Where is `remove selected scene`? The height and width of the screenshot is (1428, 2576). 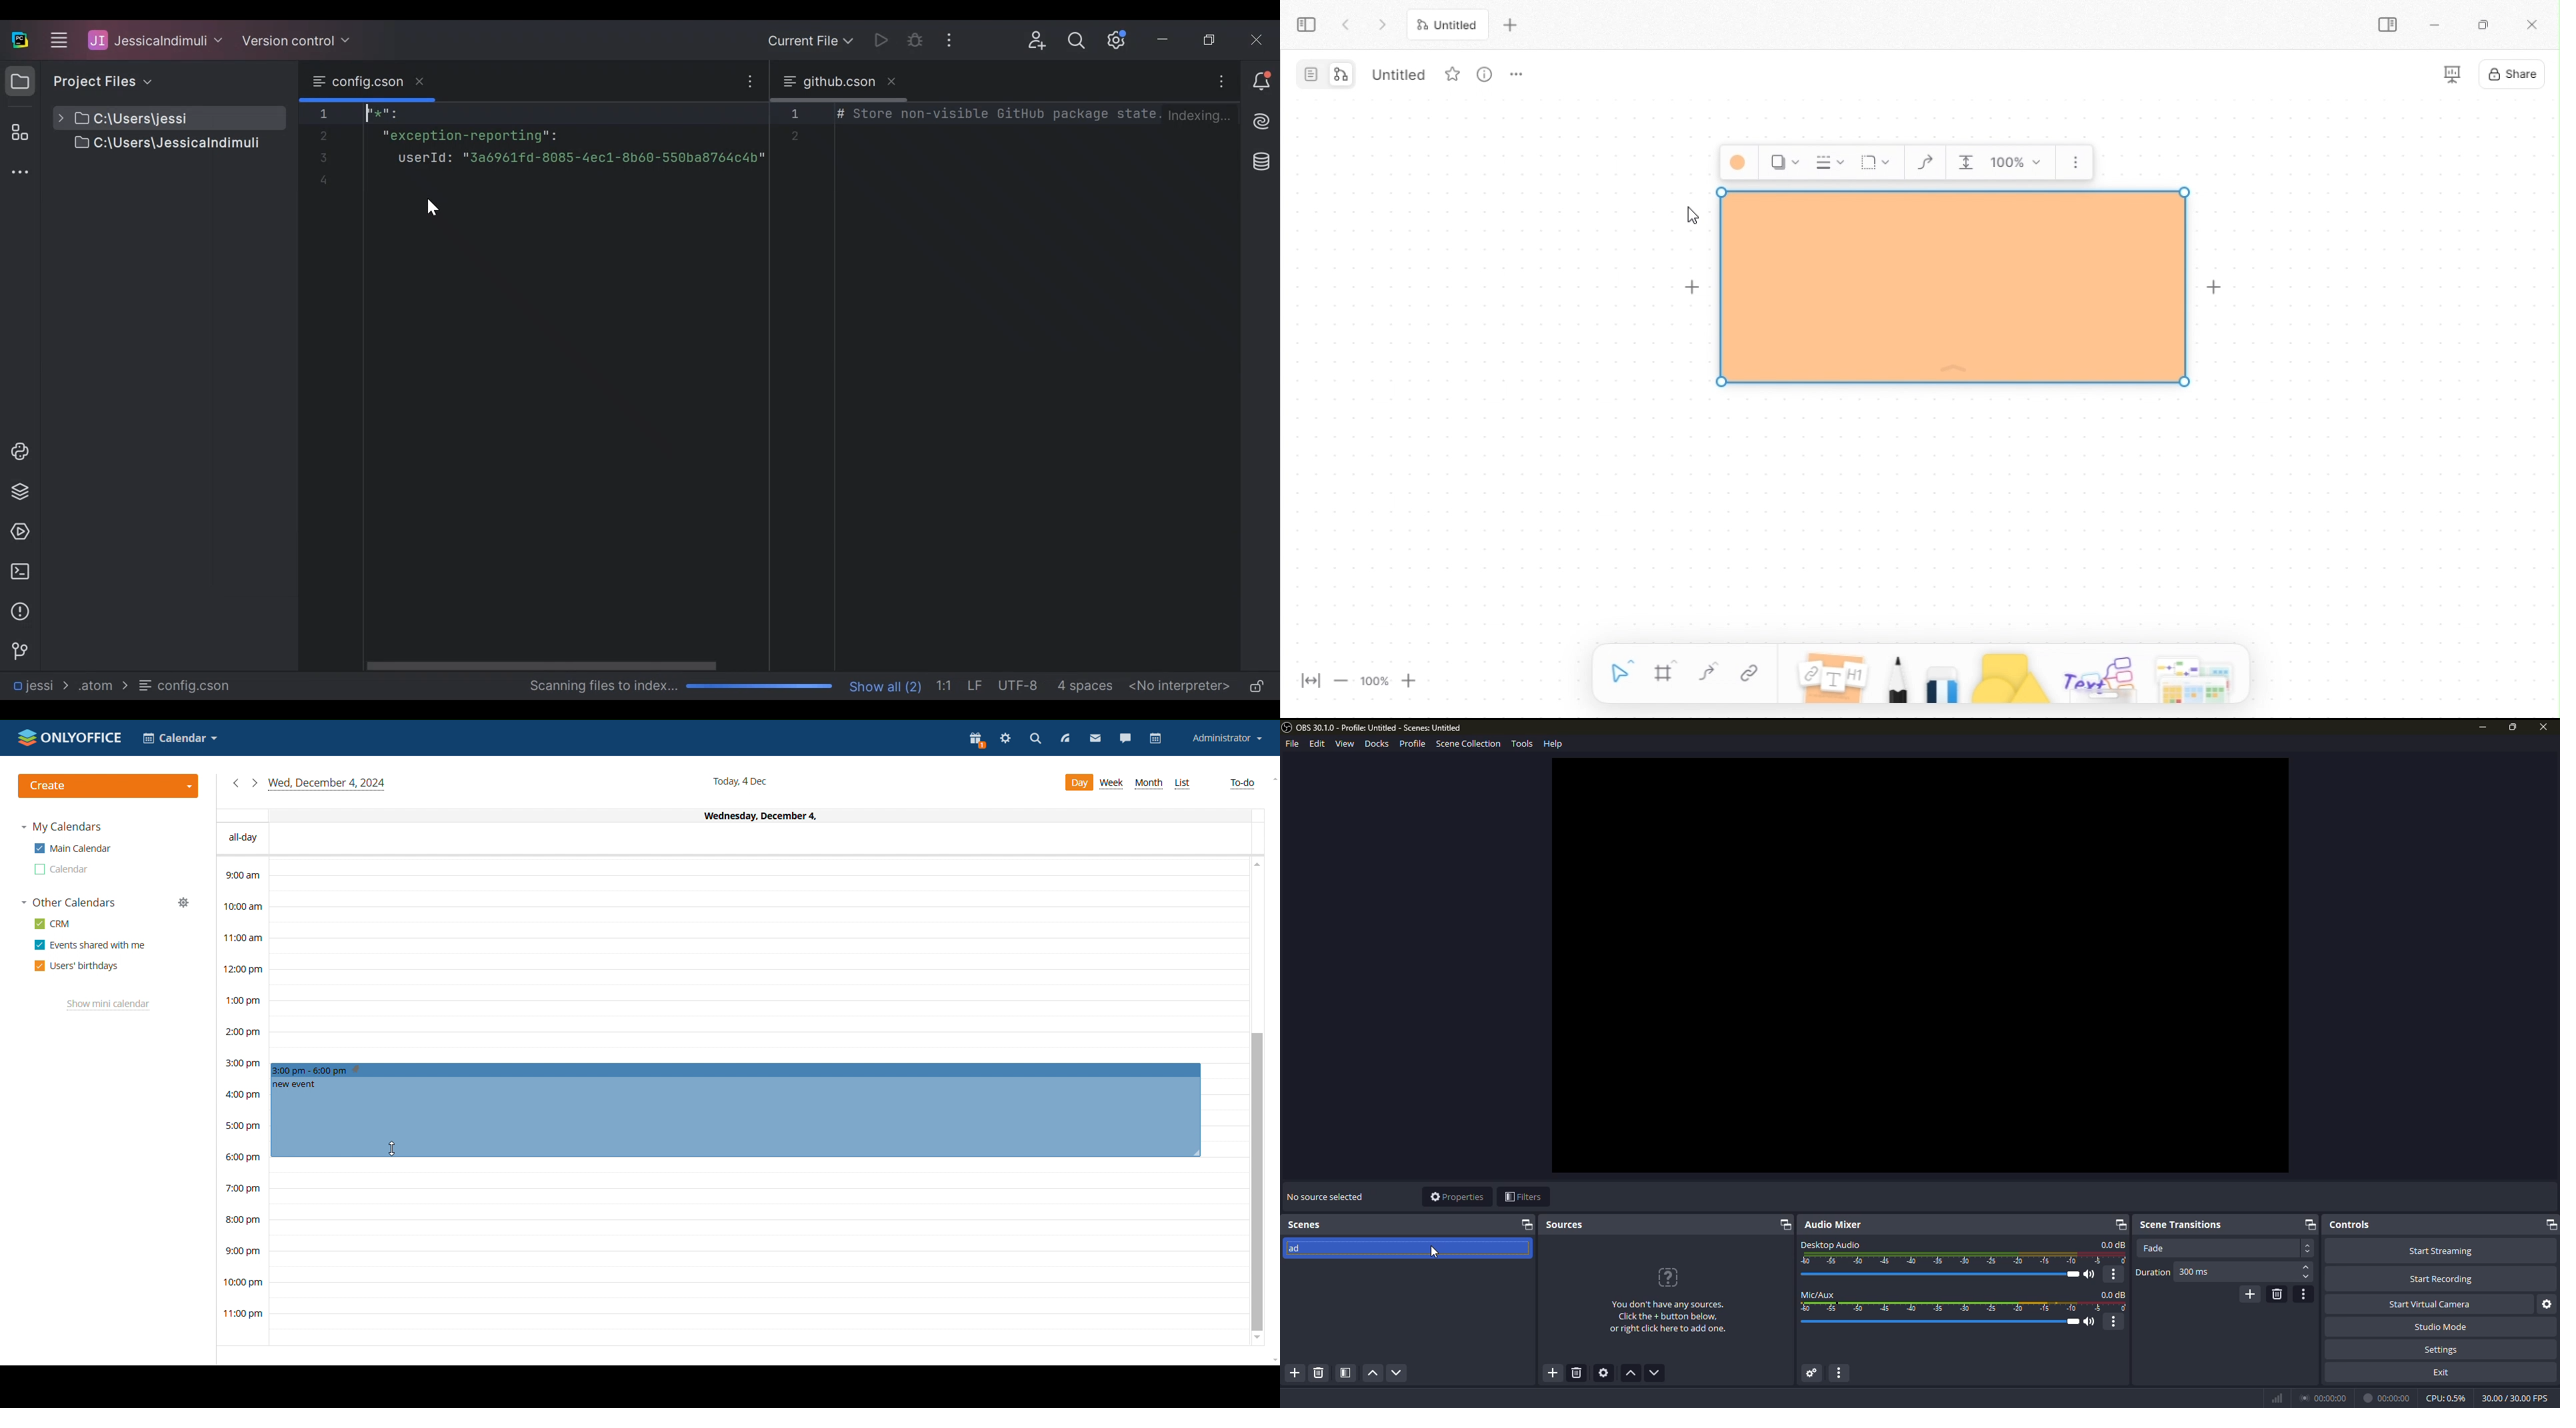
remove selected scene is located at coordinates (1318, 1373).